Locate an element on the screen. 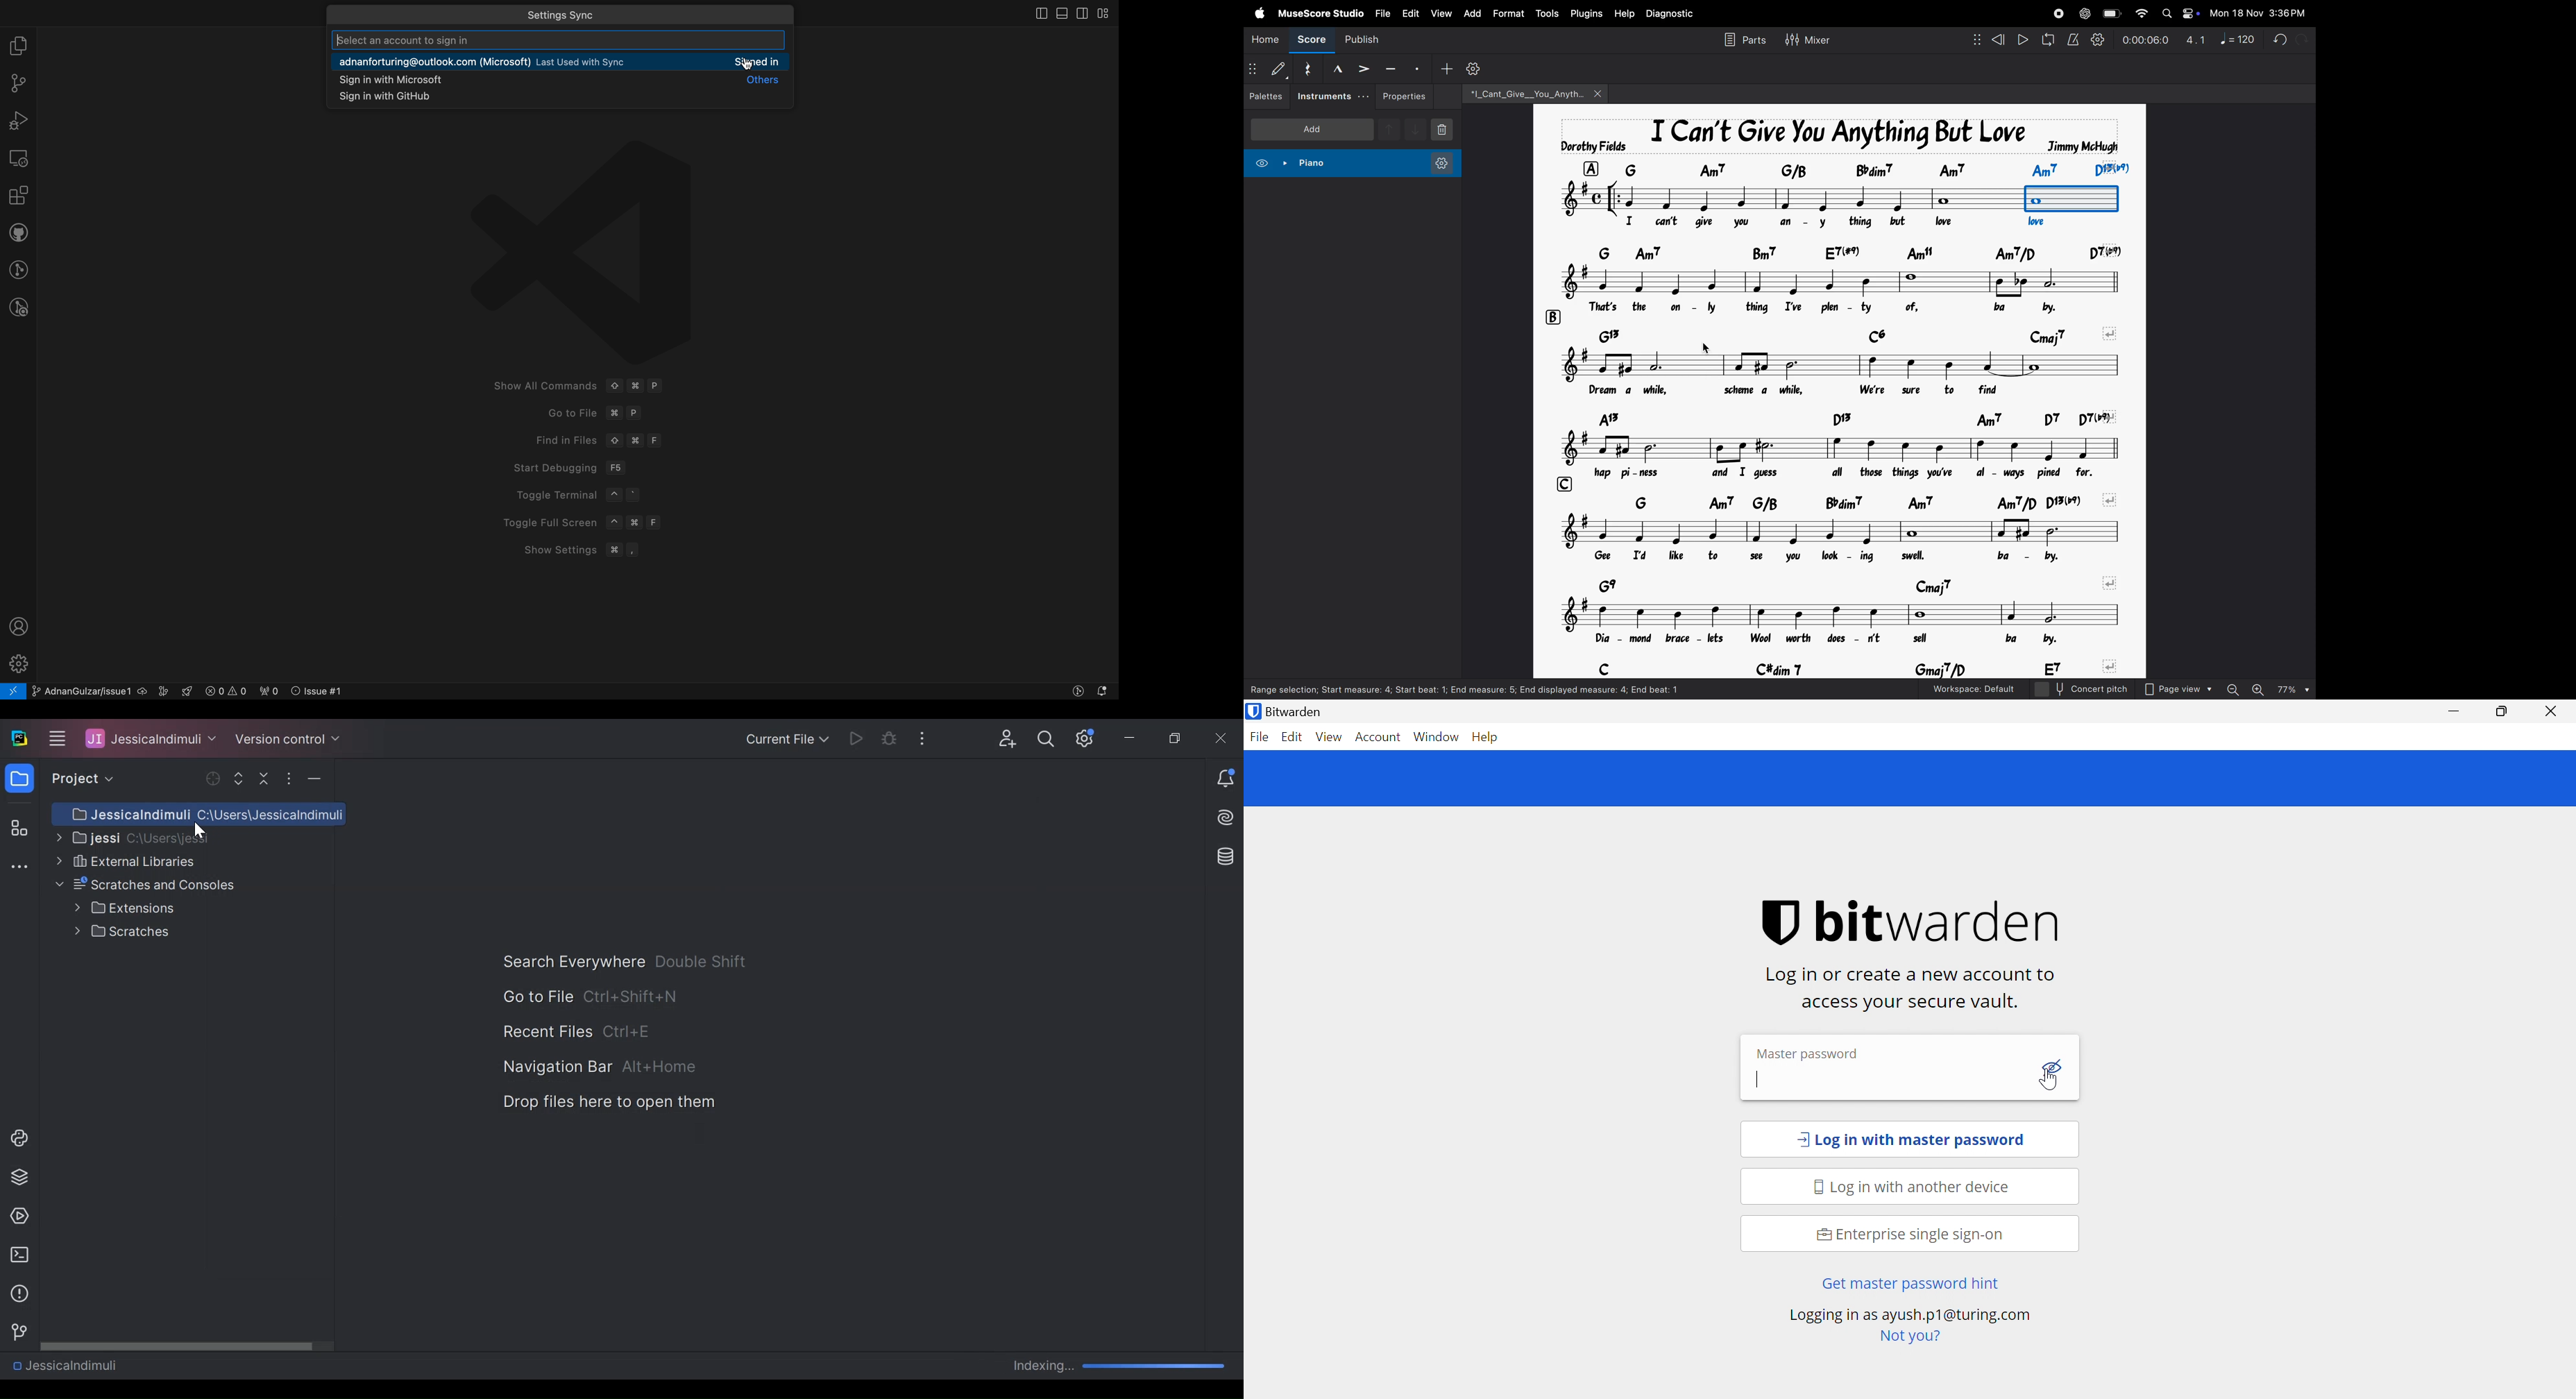  instruments is located at coordinates (1332, 95).